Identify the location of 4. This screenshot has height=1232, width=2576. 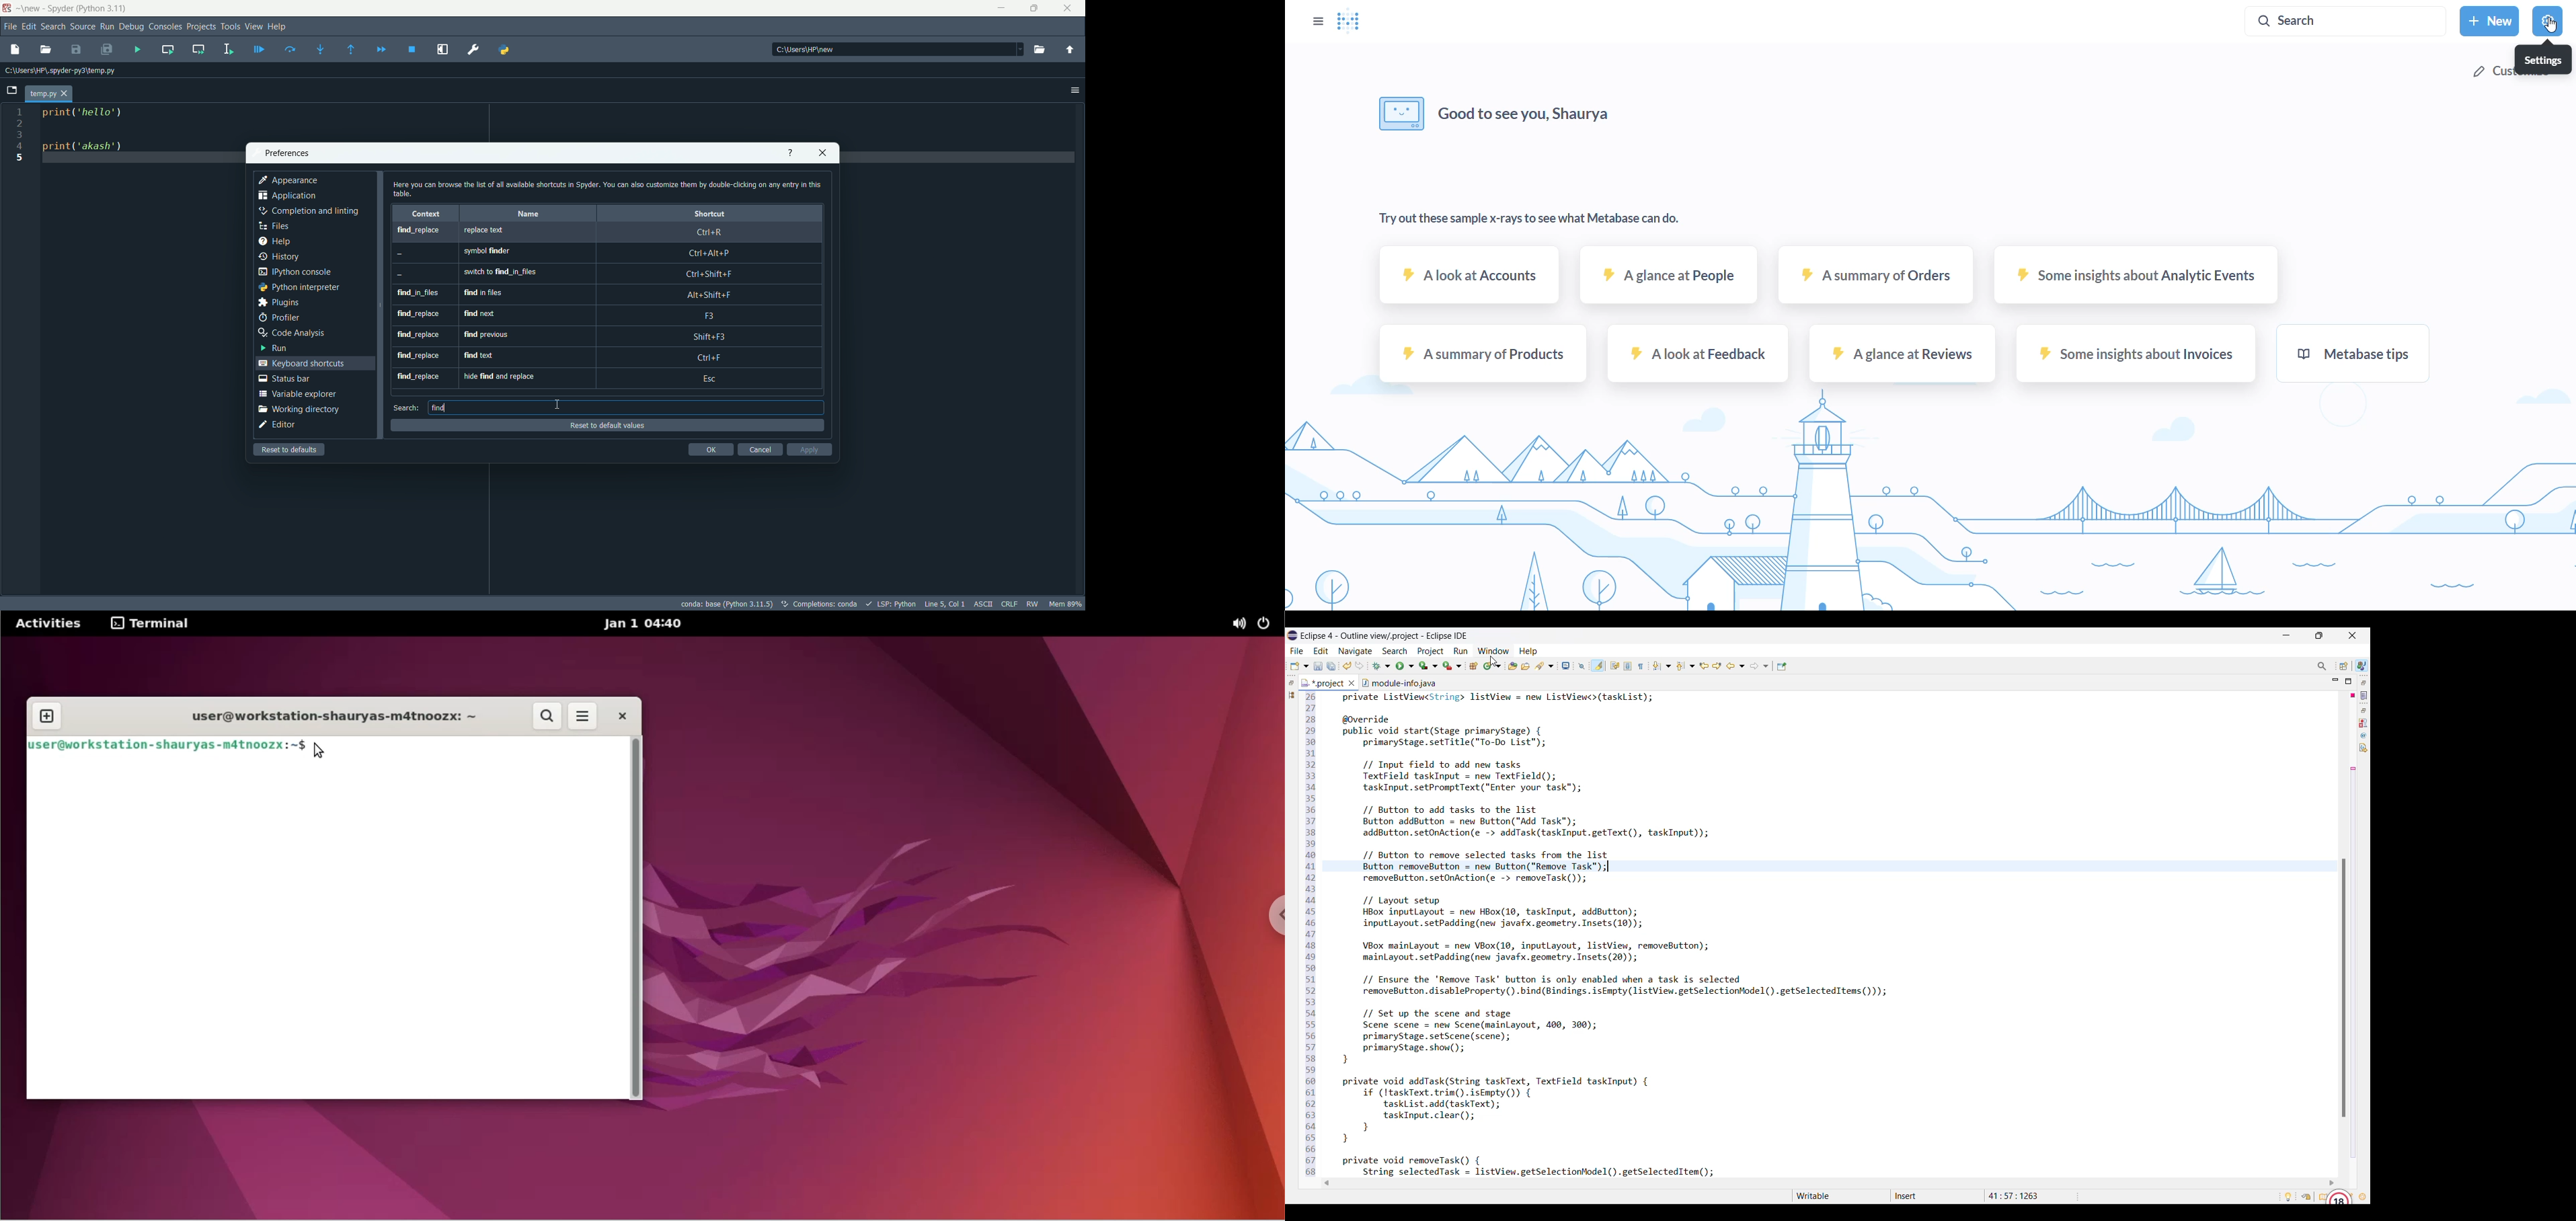
(21, 148).